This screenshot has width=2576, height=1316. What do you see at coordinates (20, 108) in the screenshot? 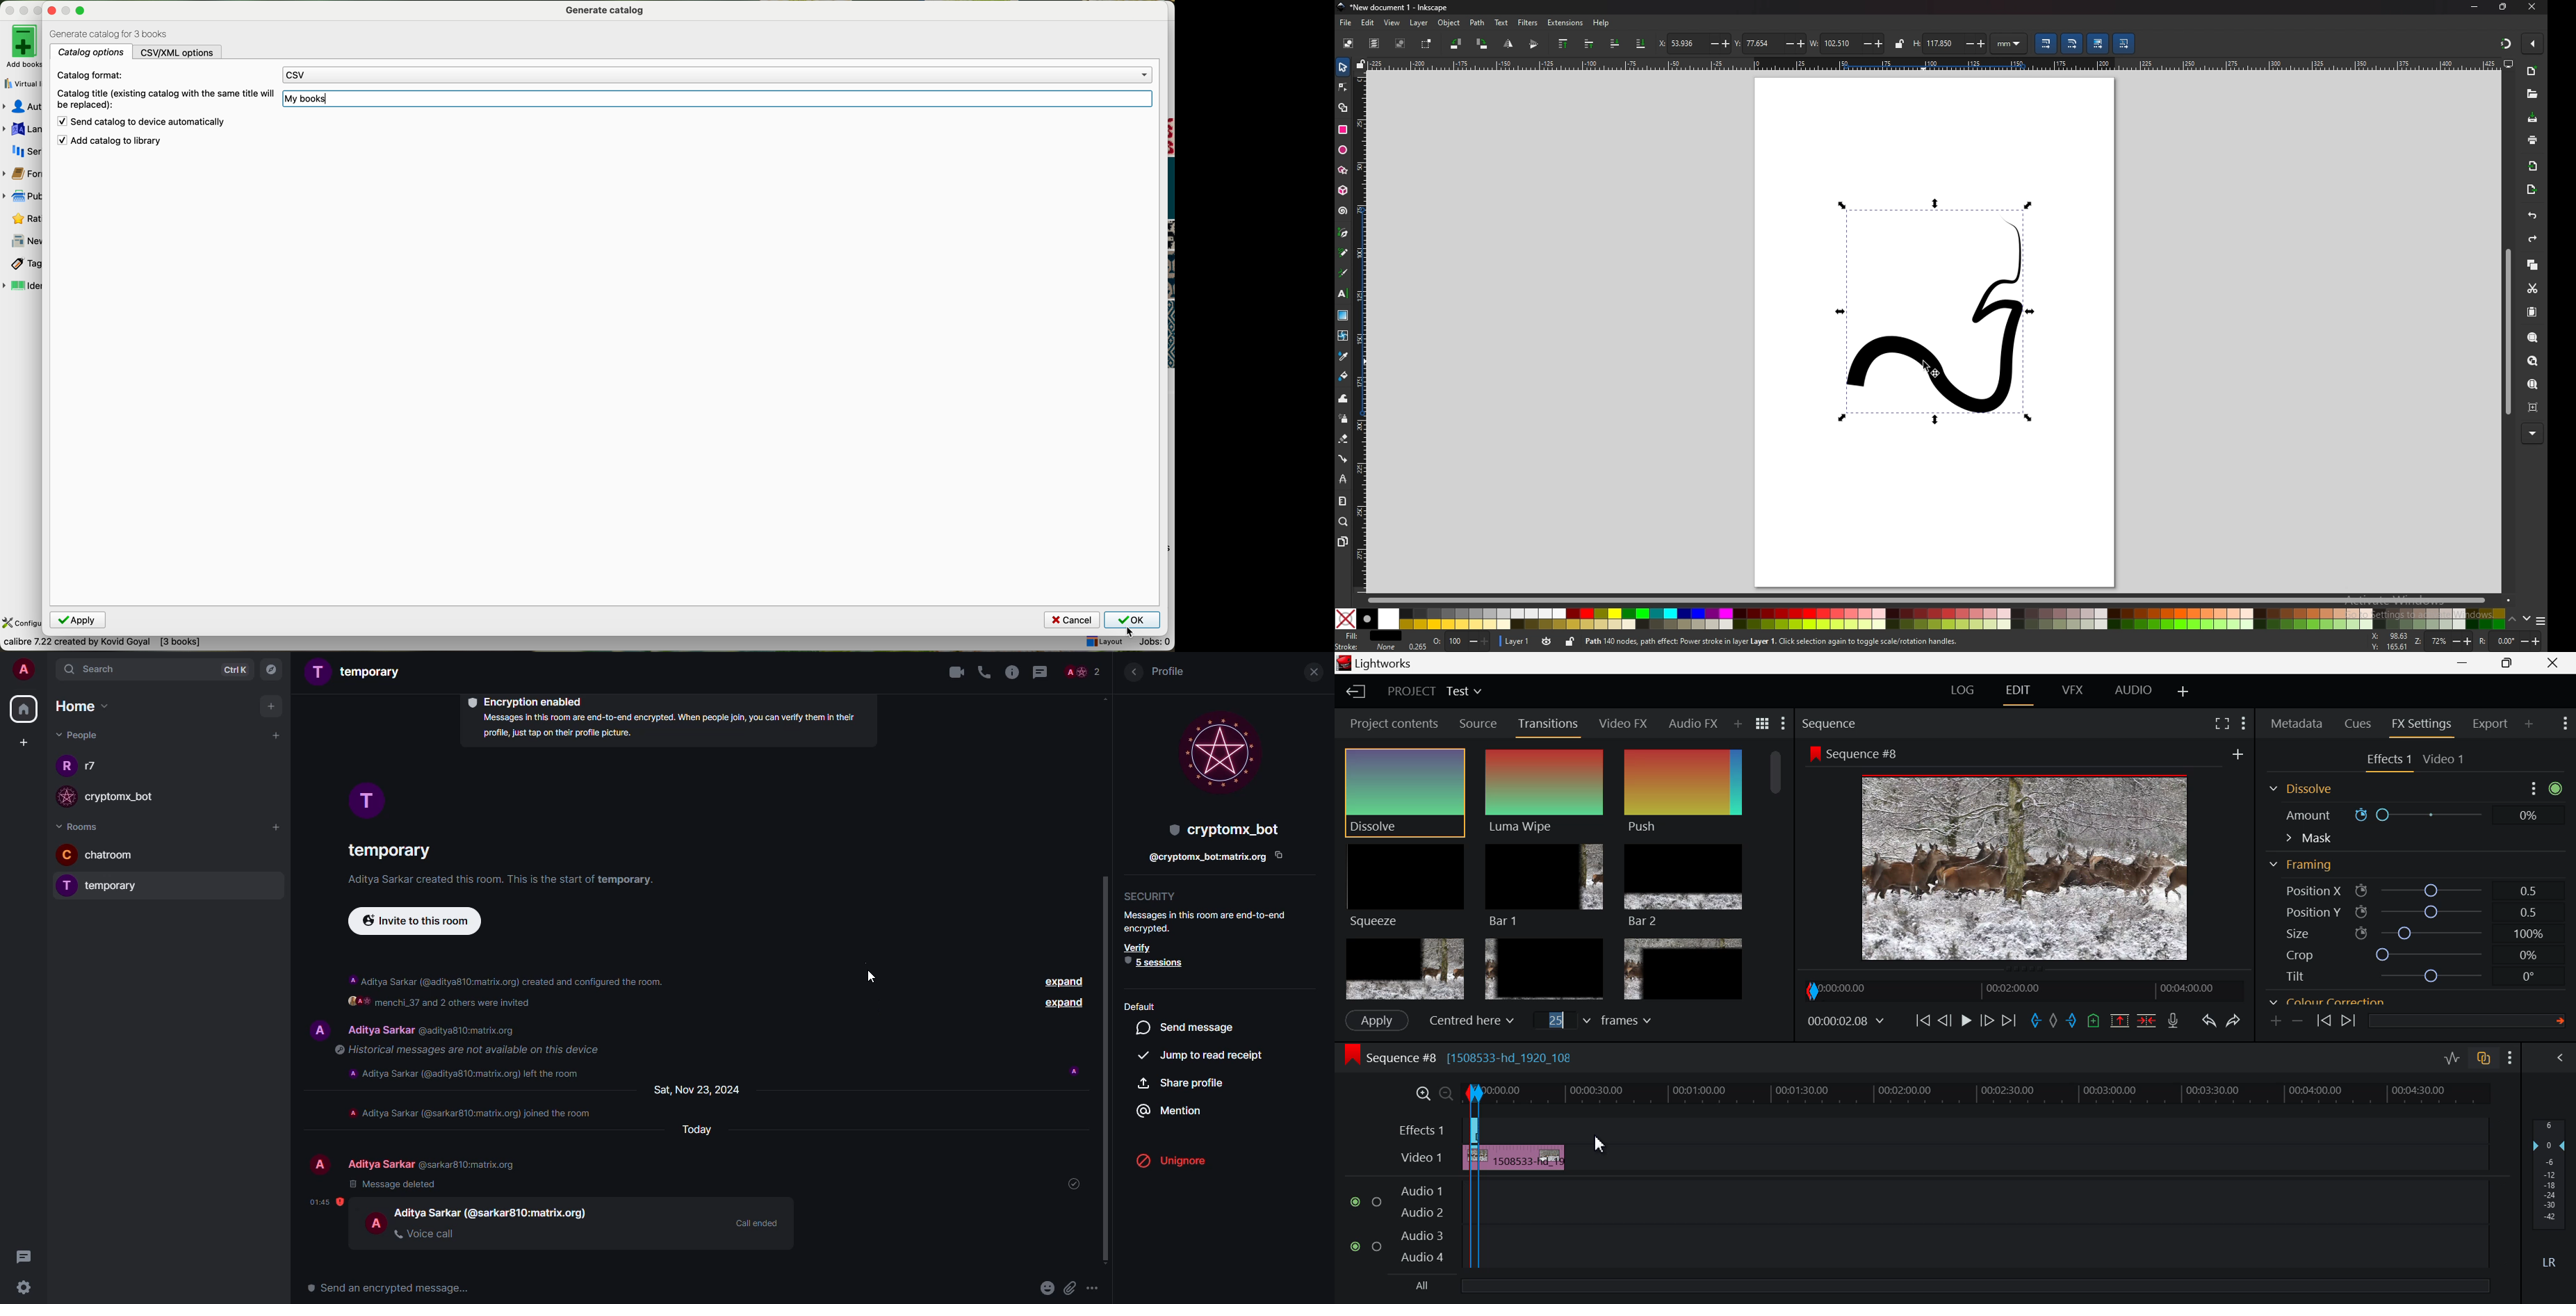
I see `authors` at bounding box center [20, 108].